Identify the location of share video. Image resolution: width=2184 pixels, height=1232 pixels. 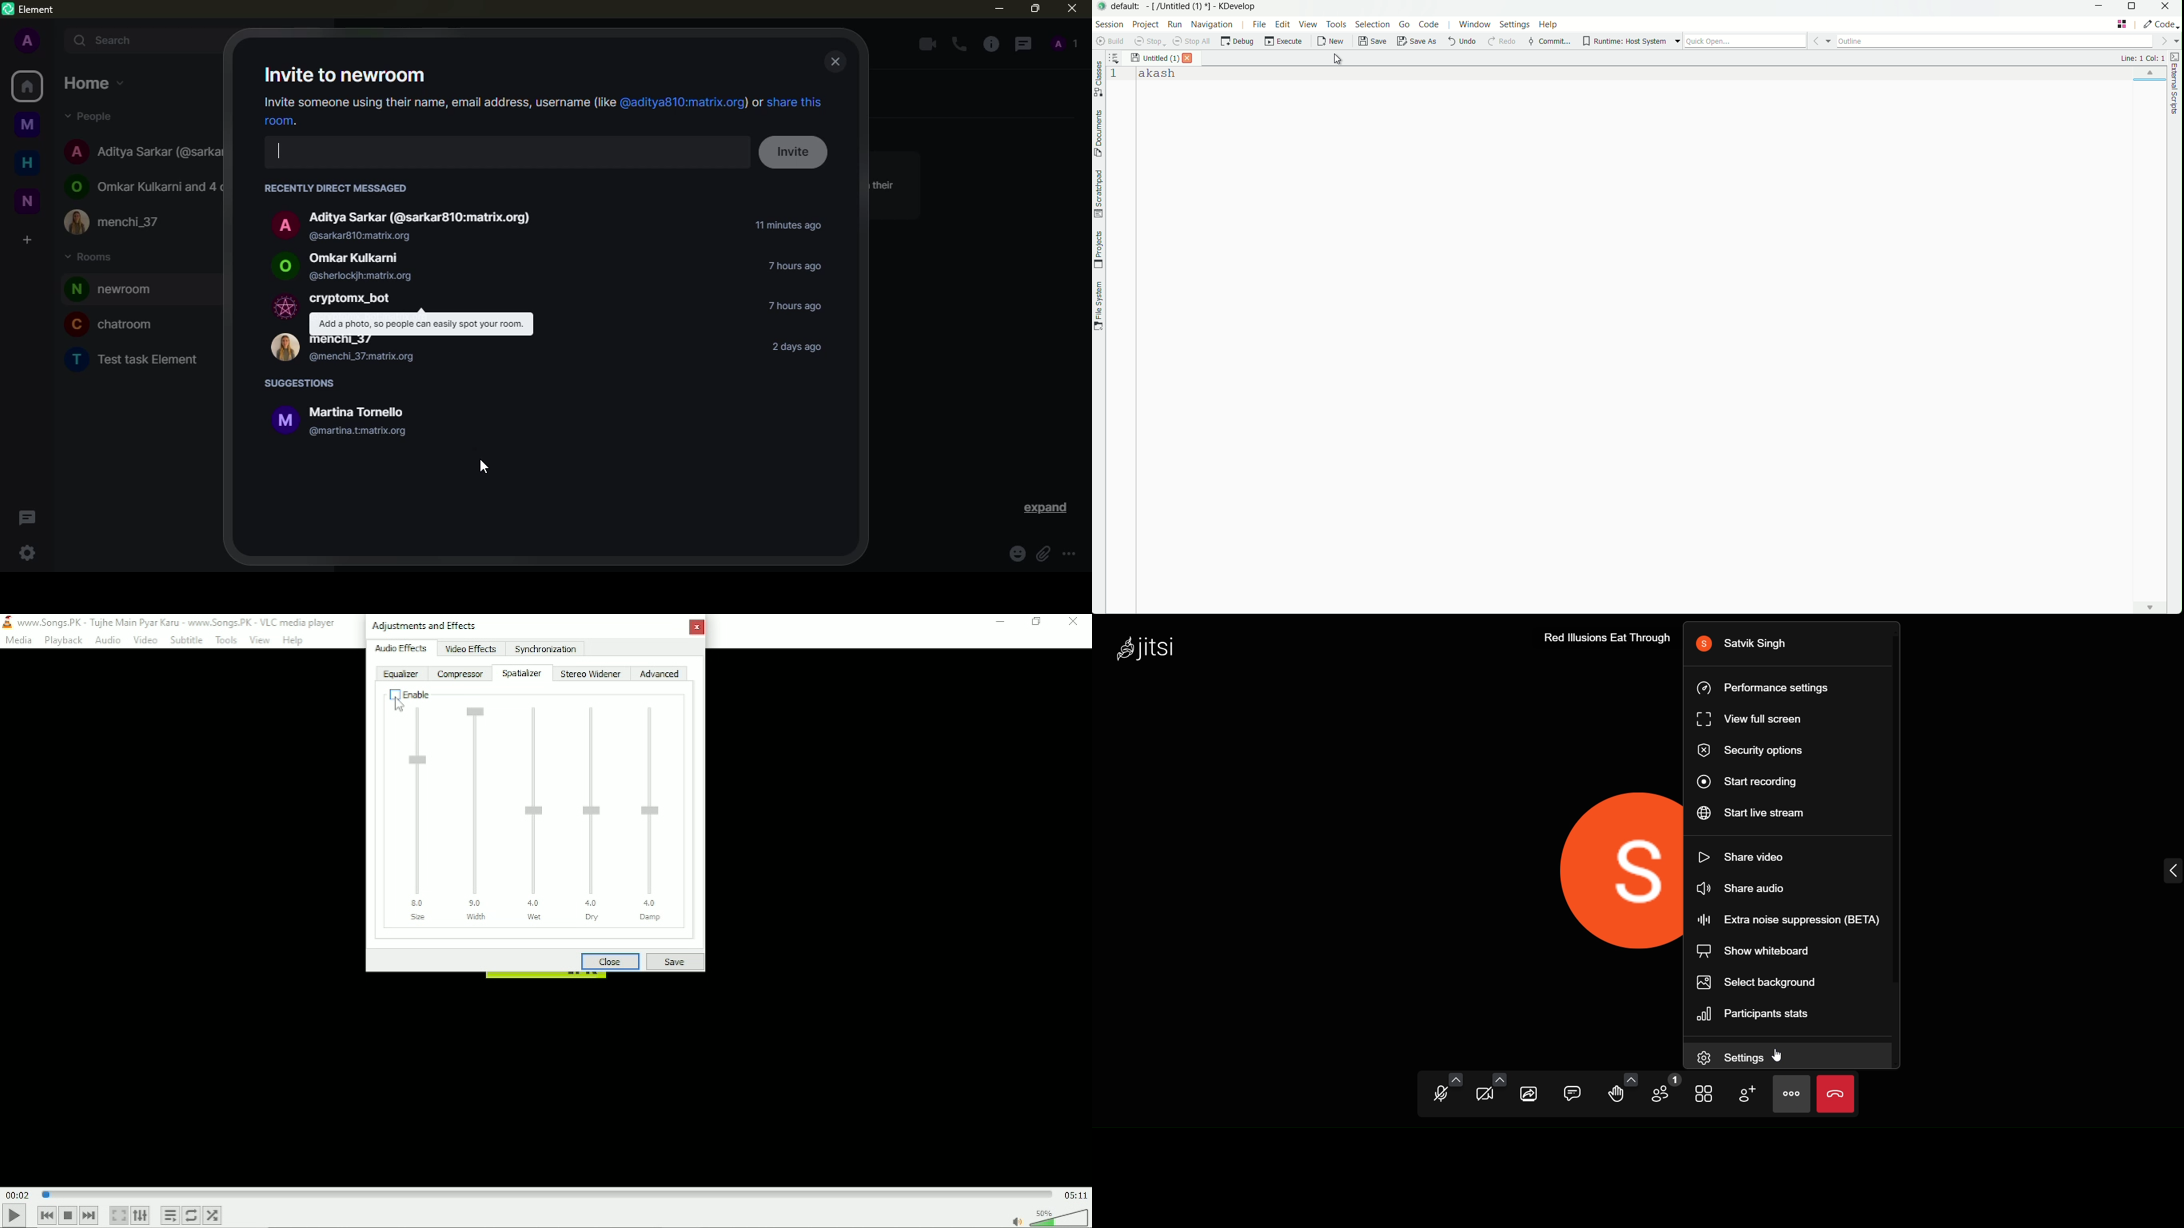
(1748, 855).